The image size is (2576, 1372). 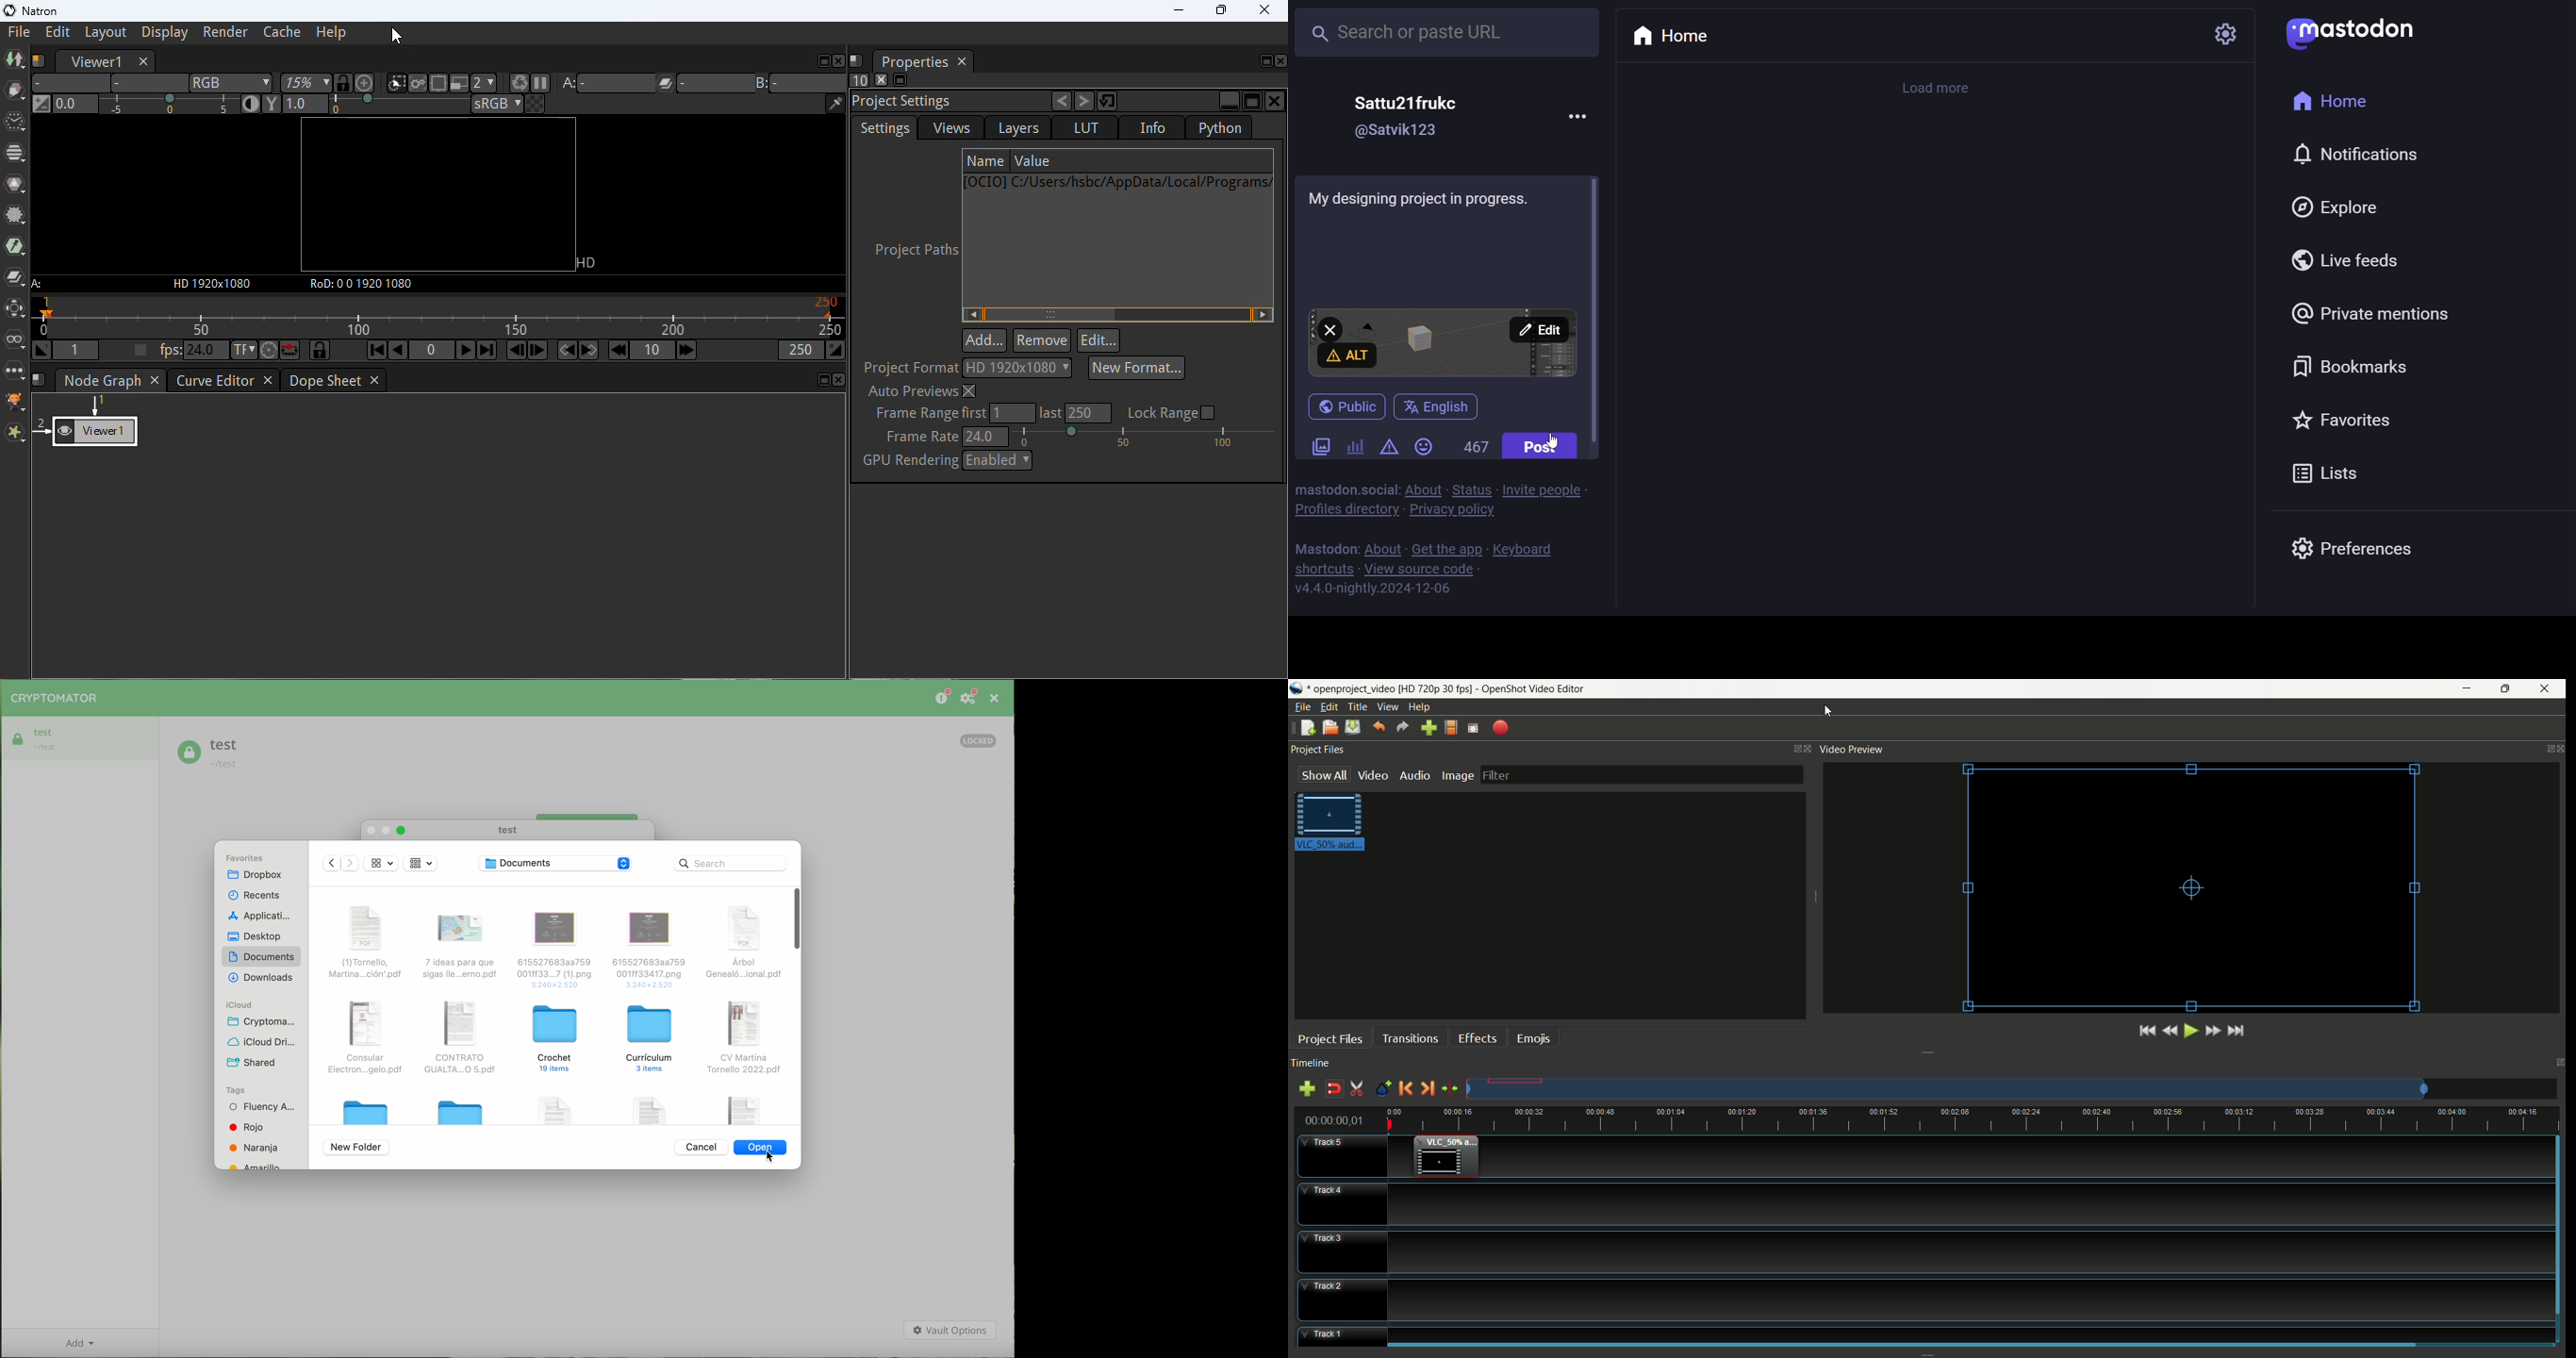 What do you see at coordinates (1925, 1301) in the screenshot?
I see `track2` at bounding box center [1925, 1301].